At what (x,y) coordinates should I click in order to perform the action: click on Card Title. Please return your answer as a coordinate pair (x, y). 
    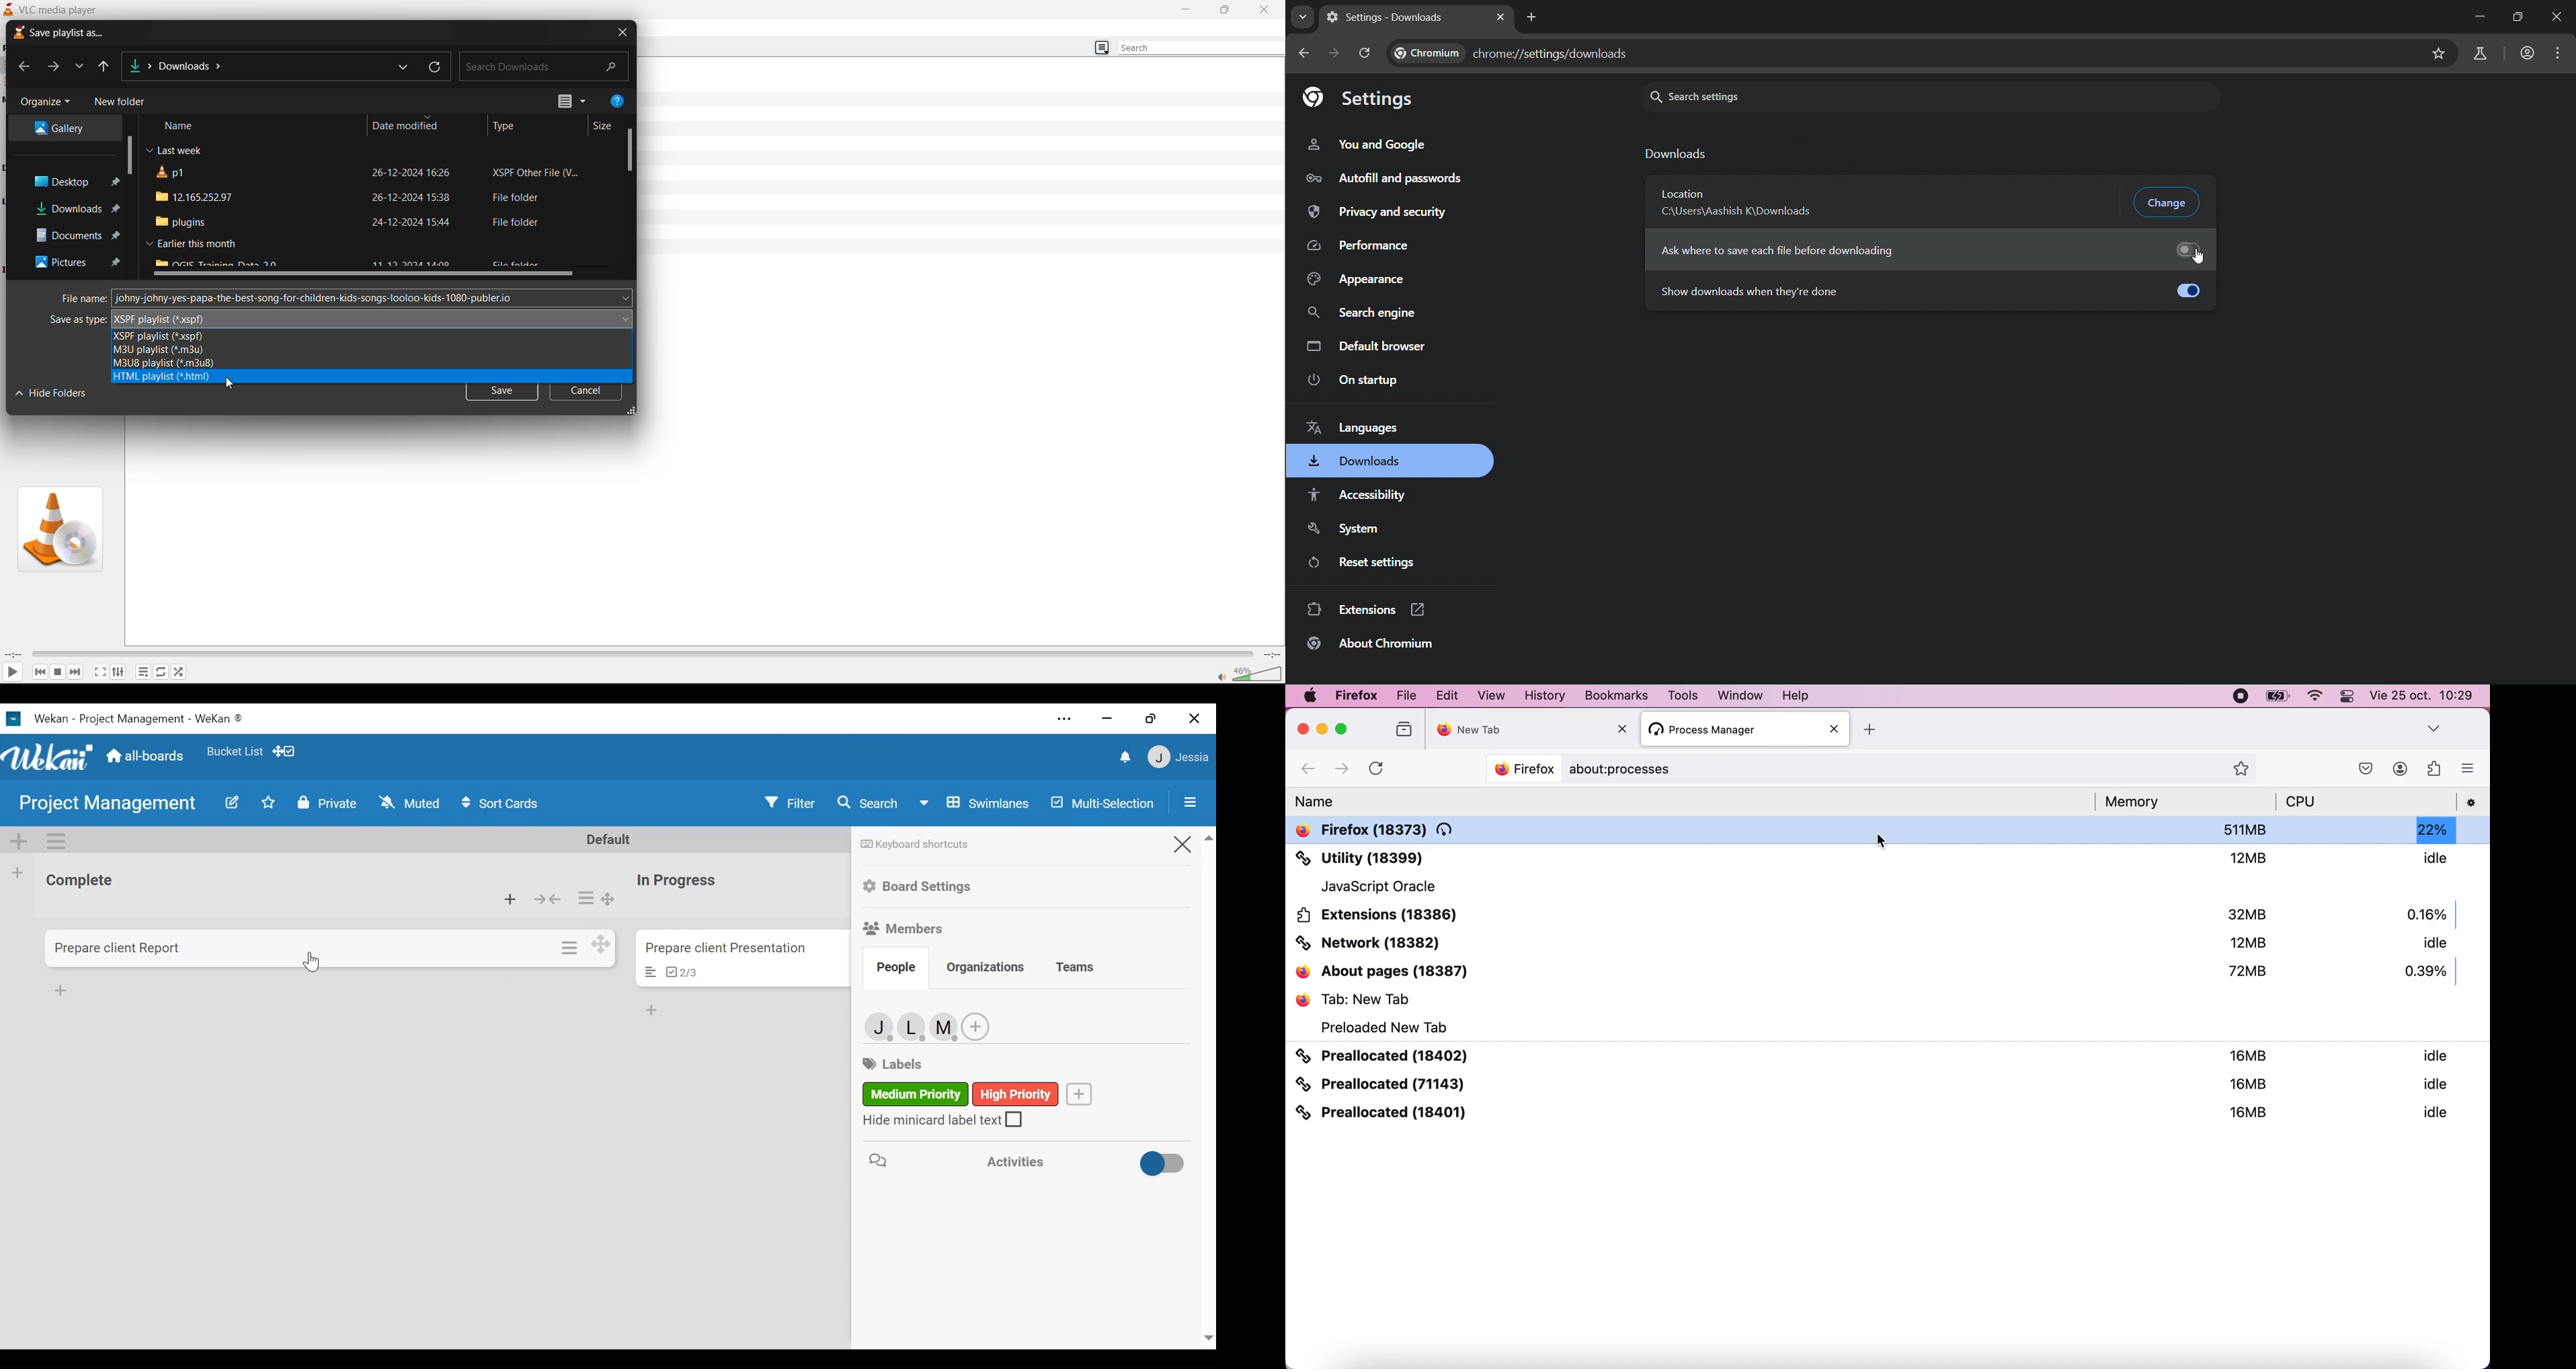
    Looking at the image, I should click on (725, 949).